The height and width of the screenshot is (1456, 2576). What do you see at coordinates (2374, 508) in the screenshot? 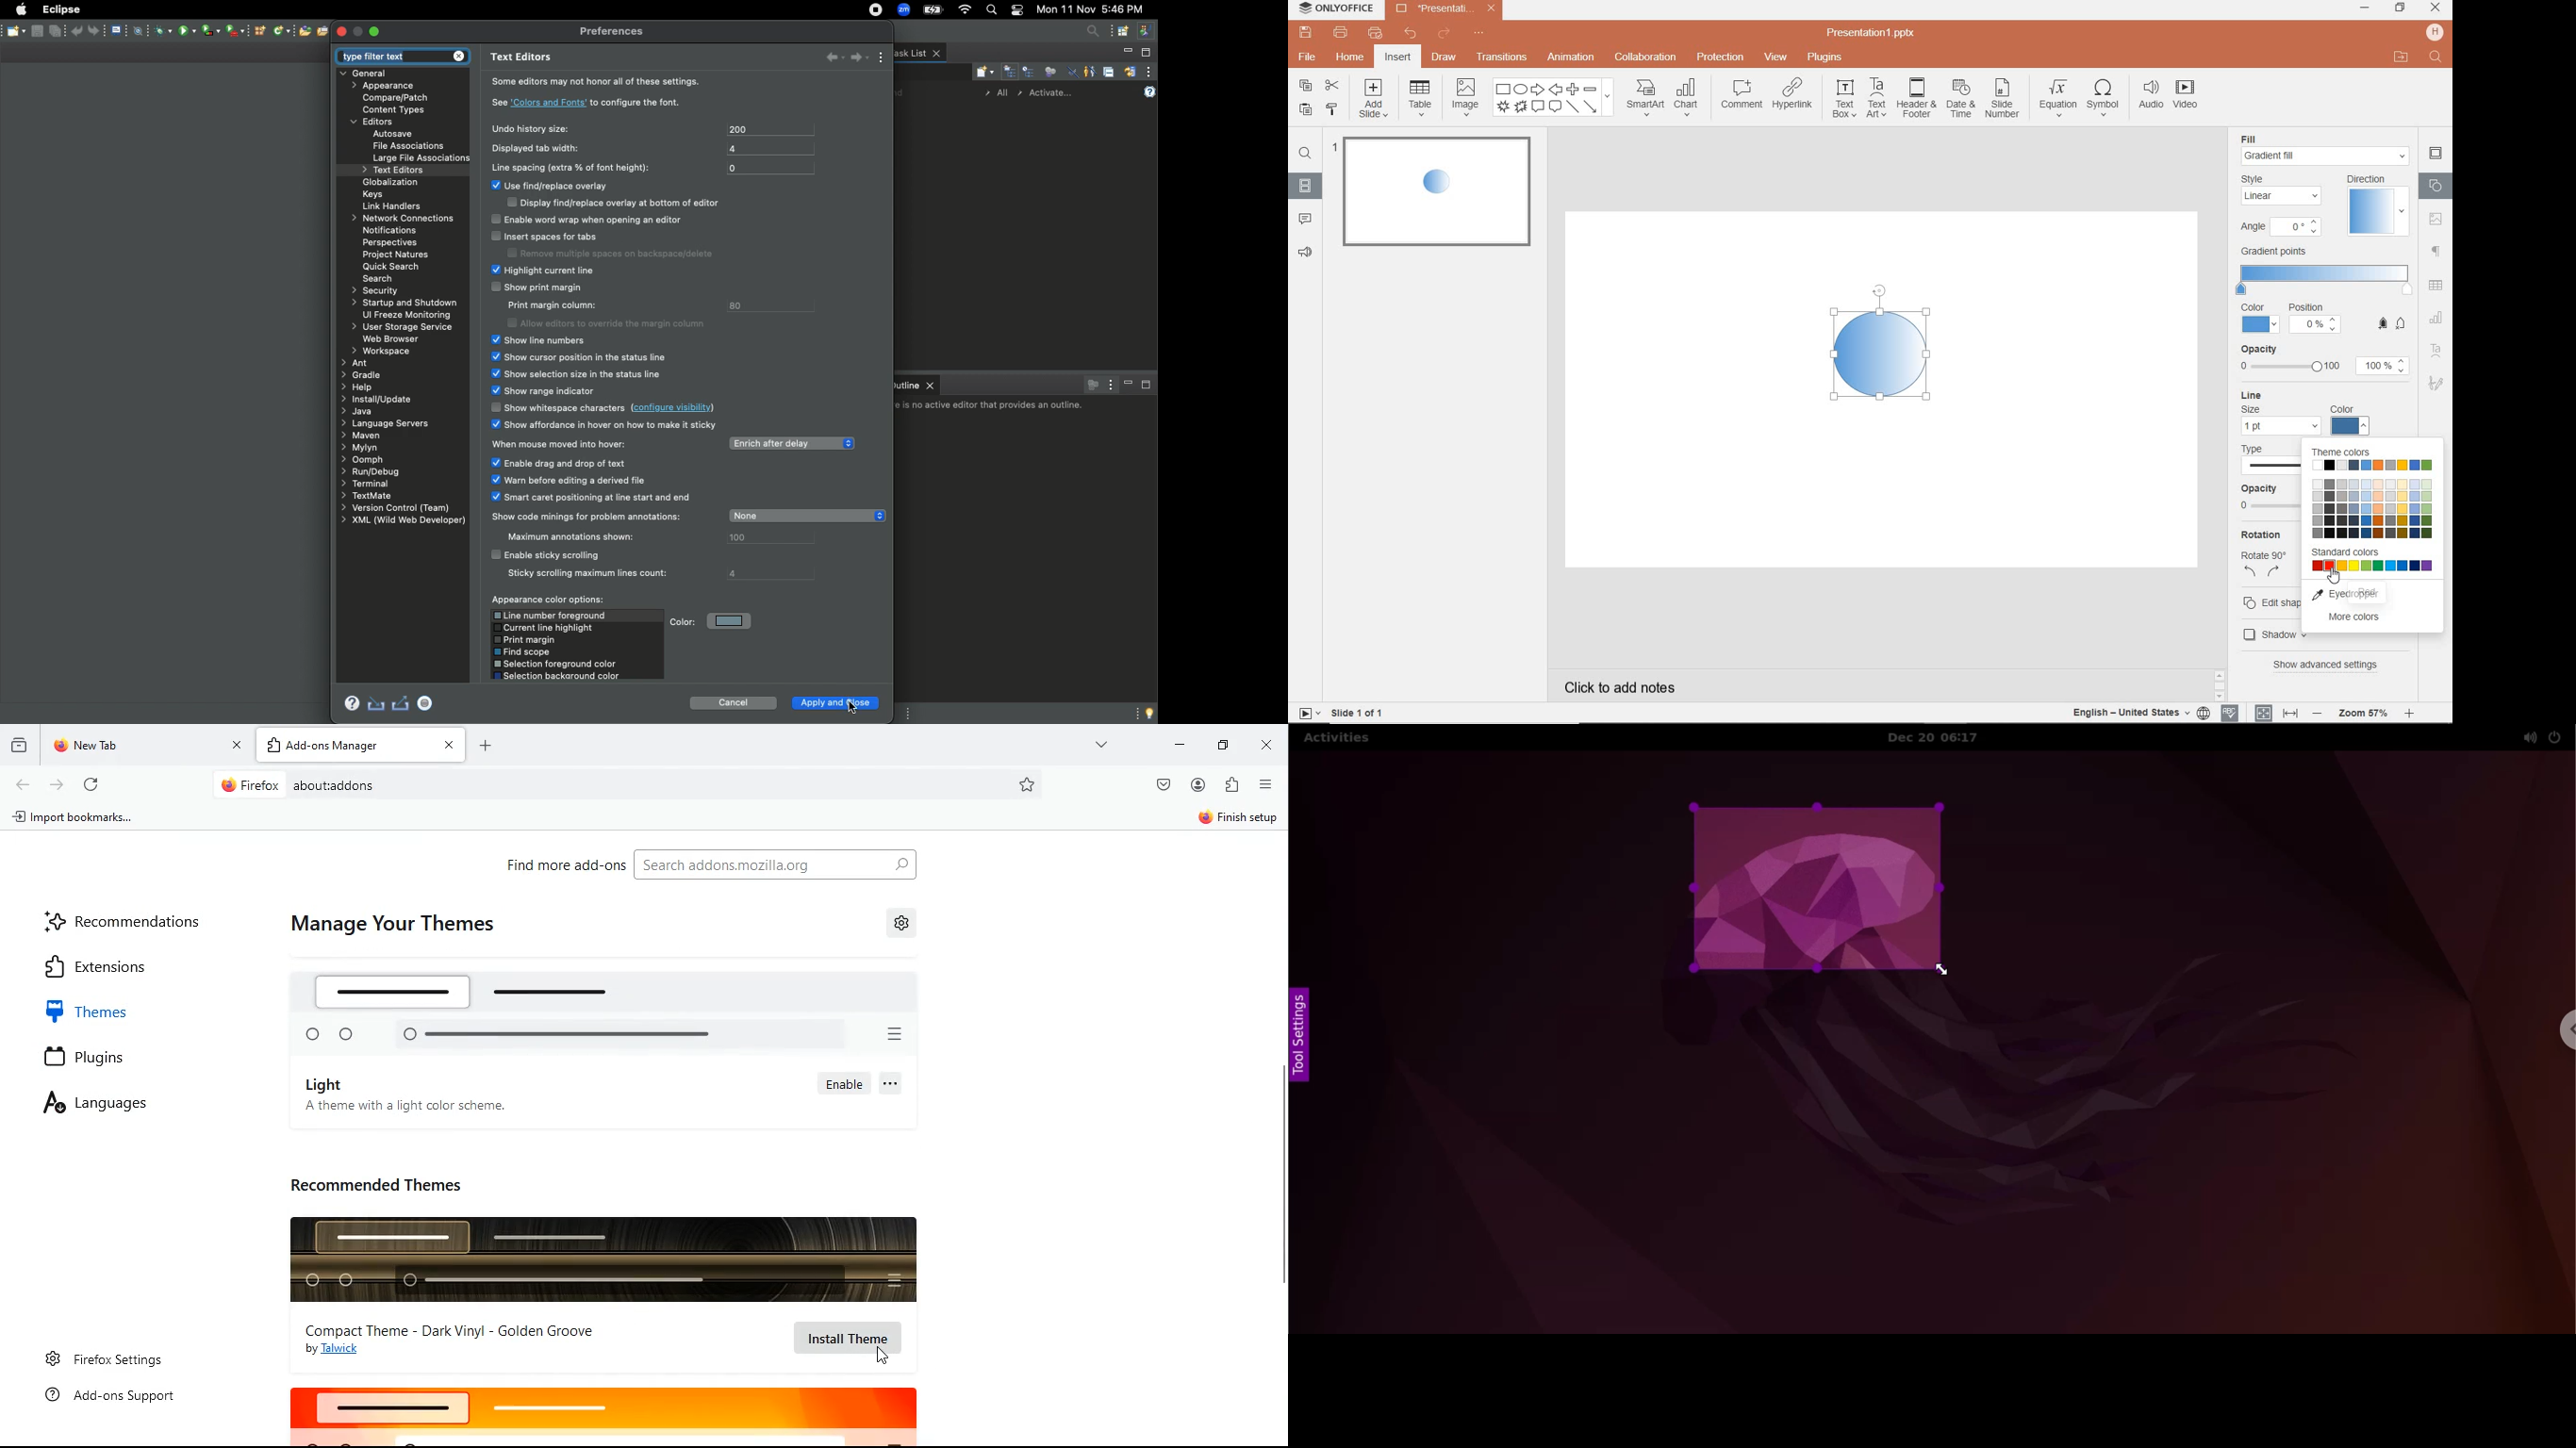
I see `theme colors` at bounding box center [2374, 508].